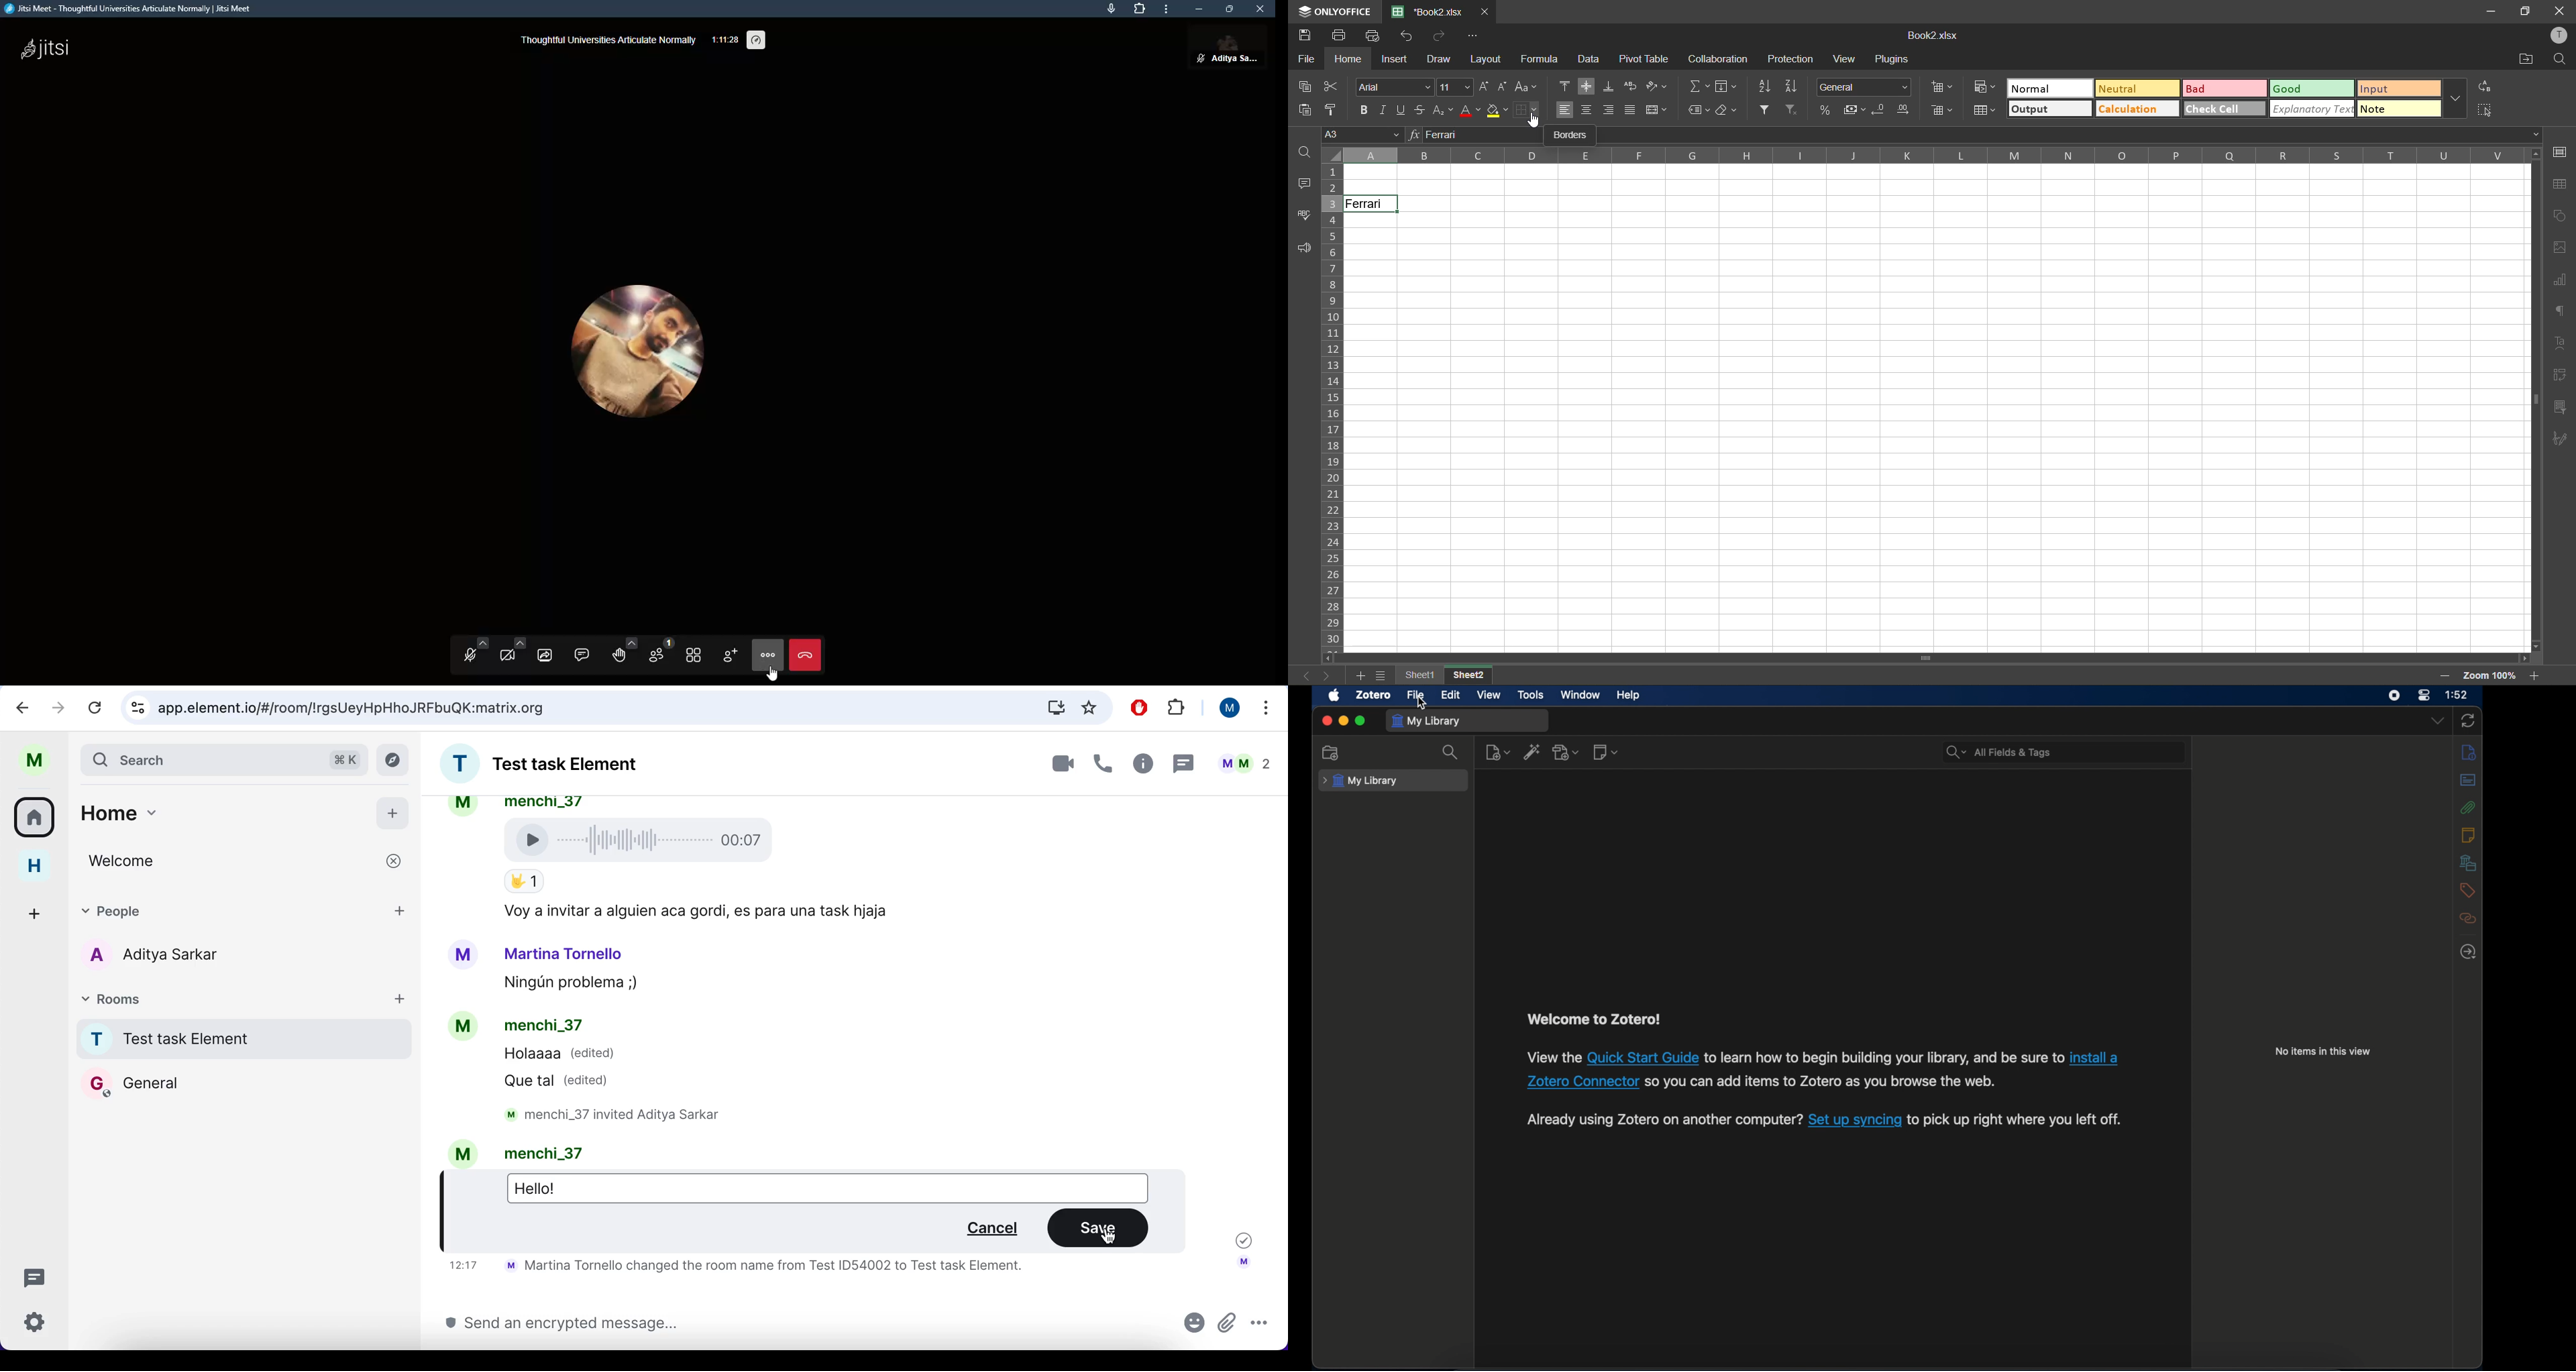 Image resolution: width=2576 pixels, height=1372 pixels. What do you see at coordinates (760, 1269) in the screenshot?
I see `text` at bounding box center [760, 1269].